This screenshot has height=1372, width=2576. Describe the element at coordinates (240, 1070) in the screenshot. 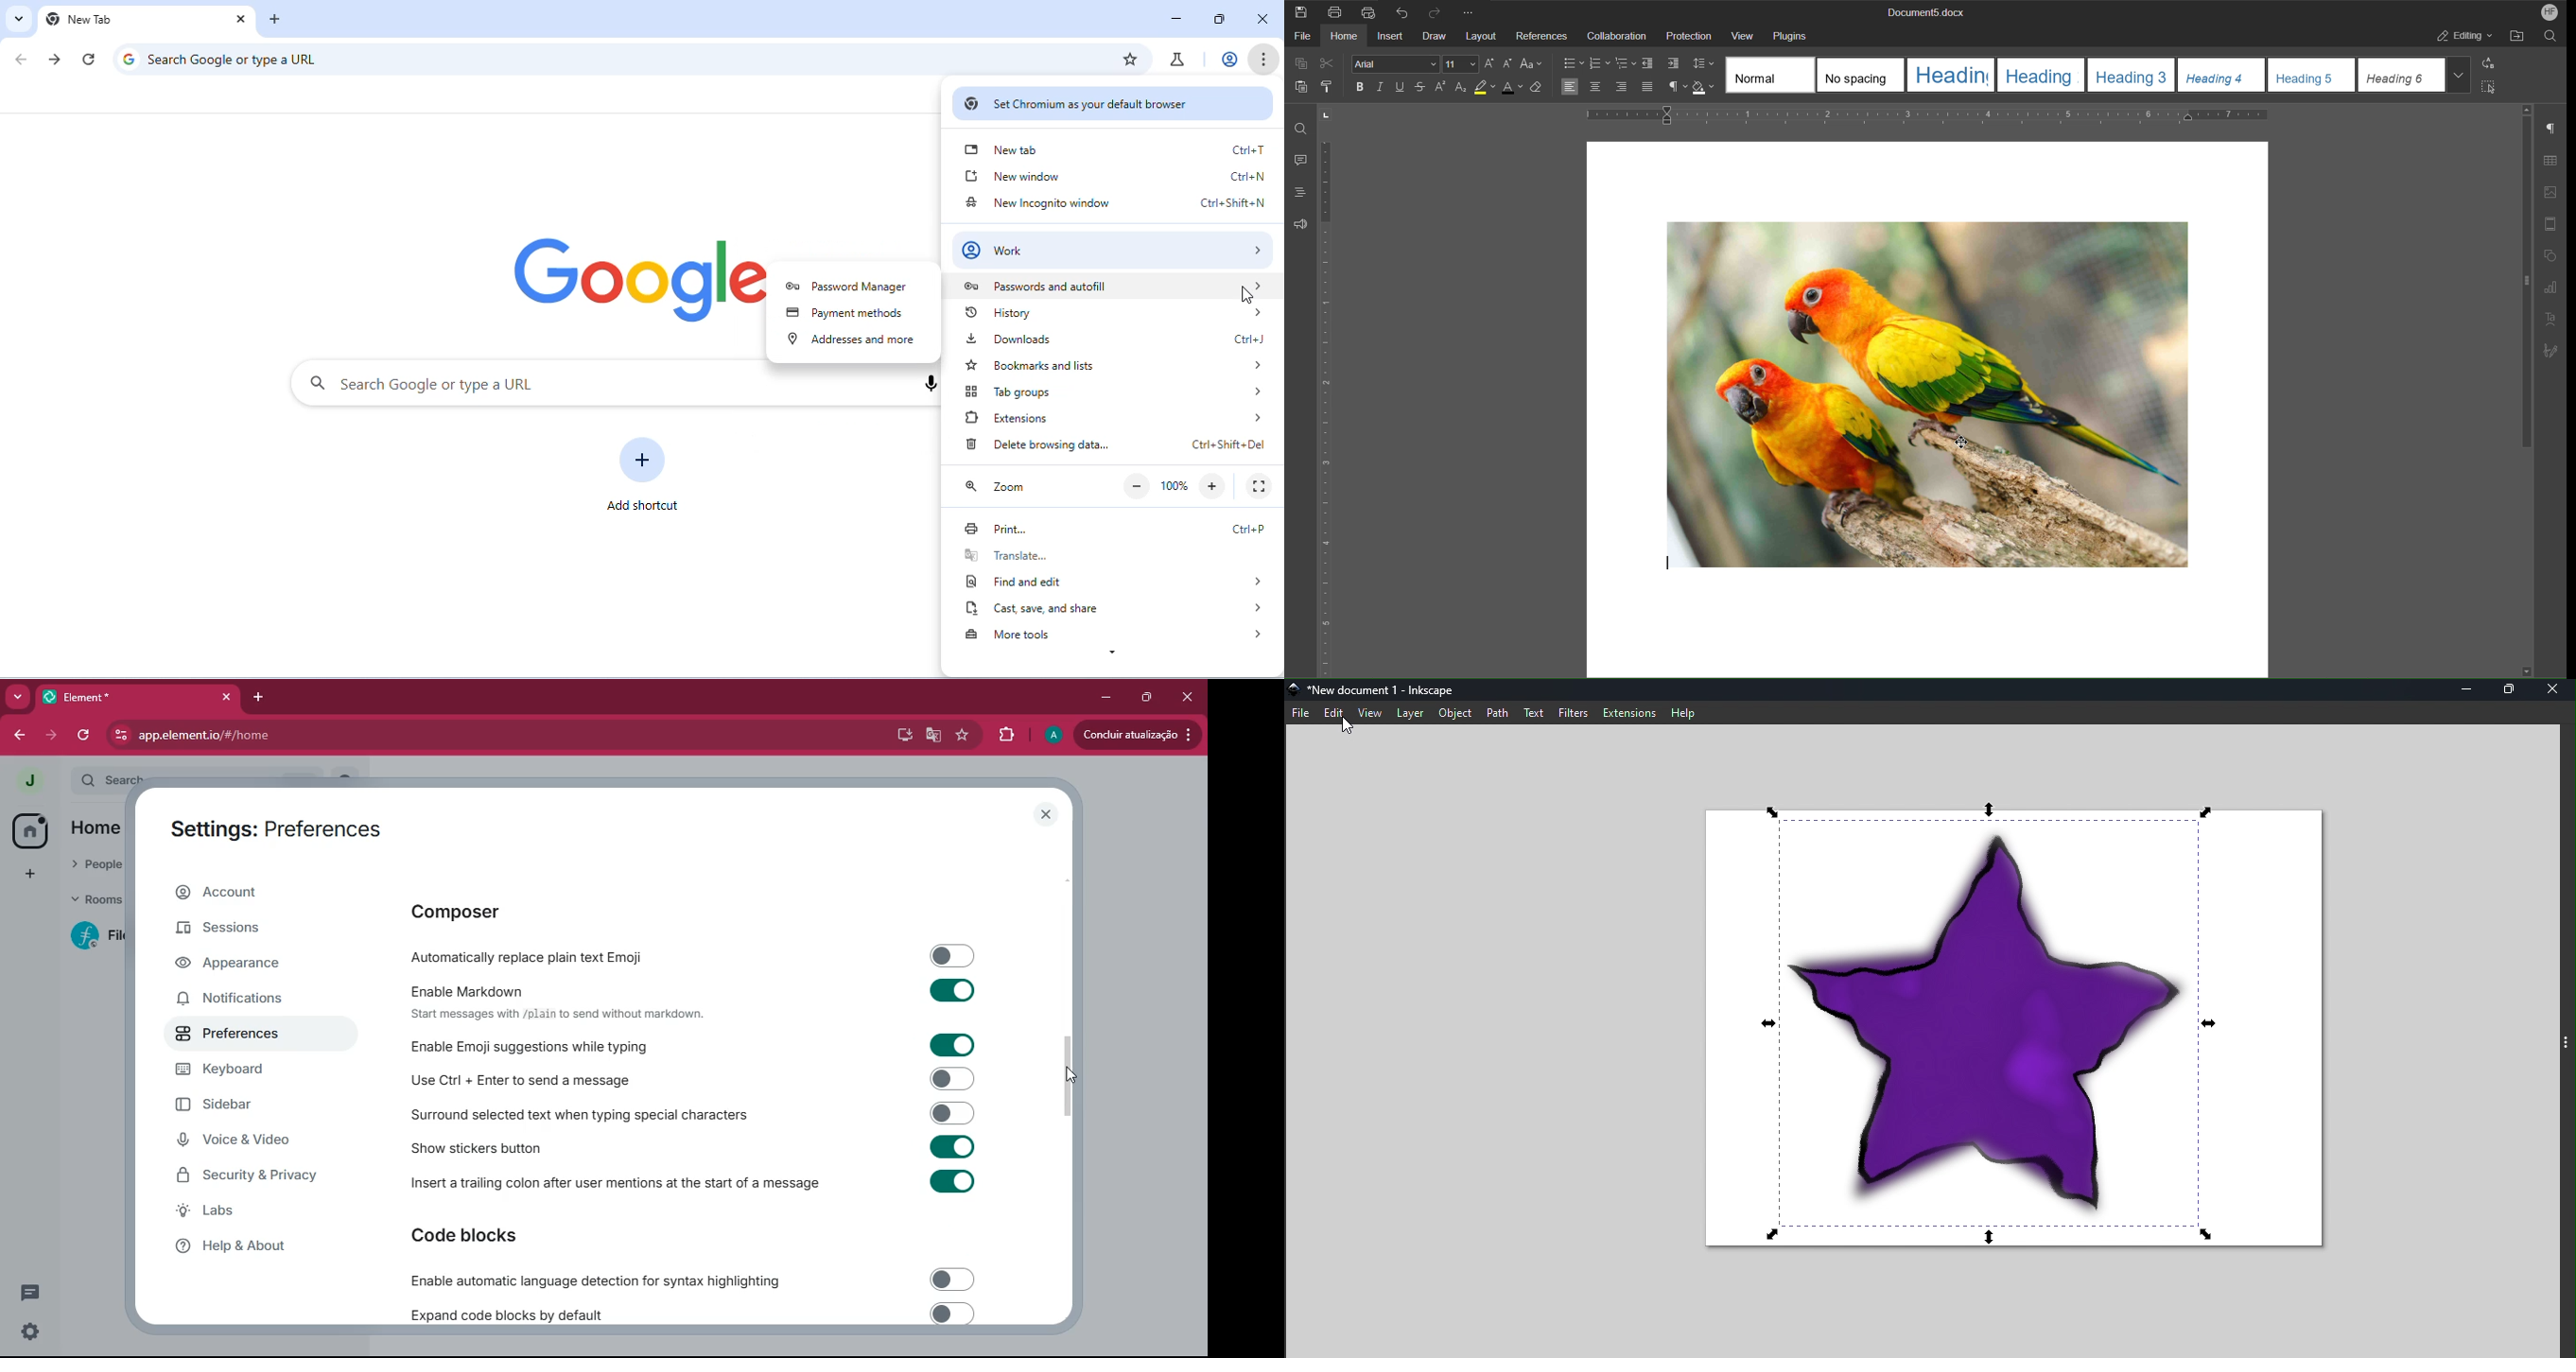

I see `keyboard` at that location.